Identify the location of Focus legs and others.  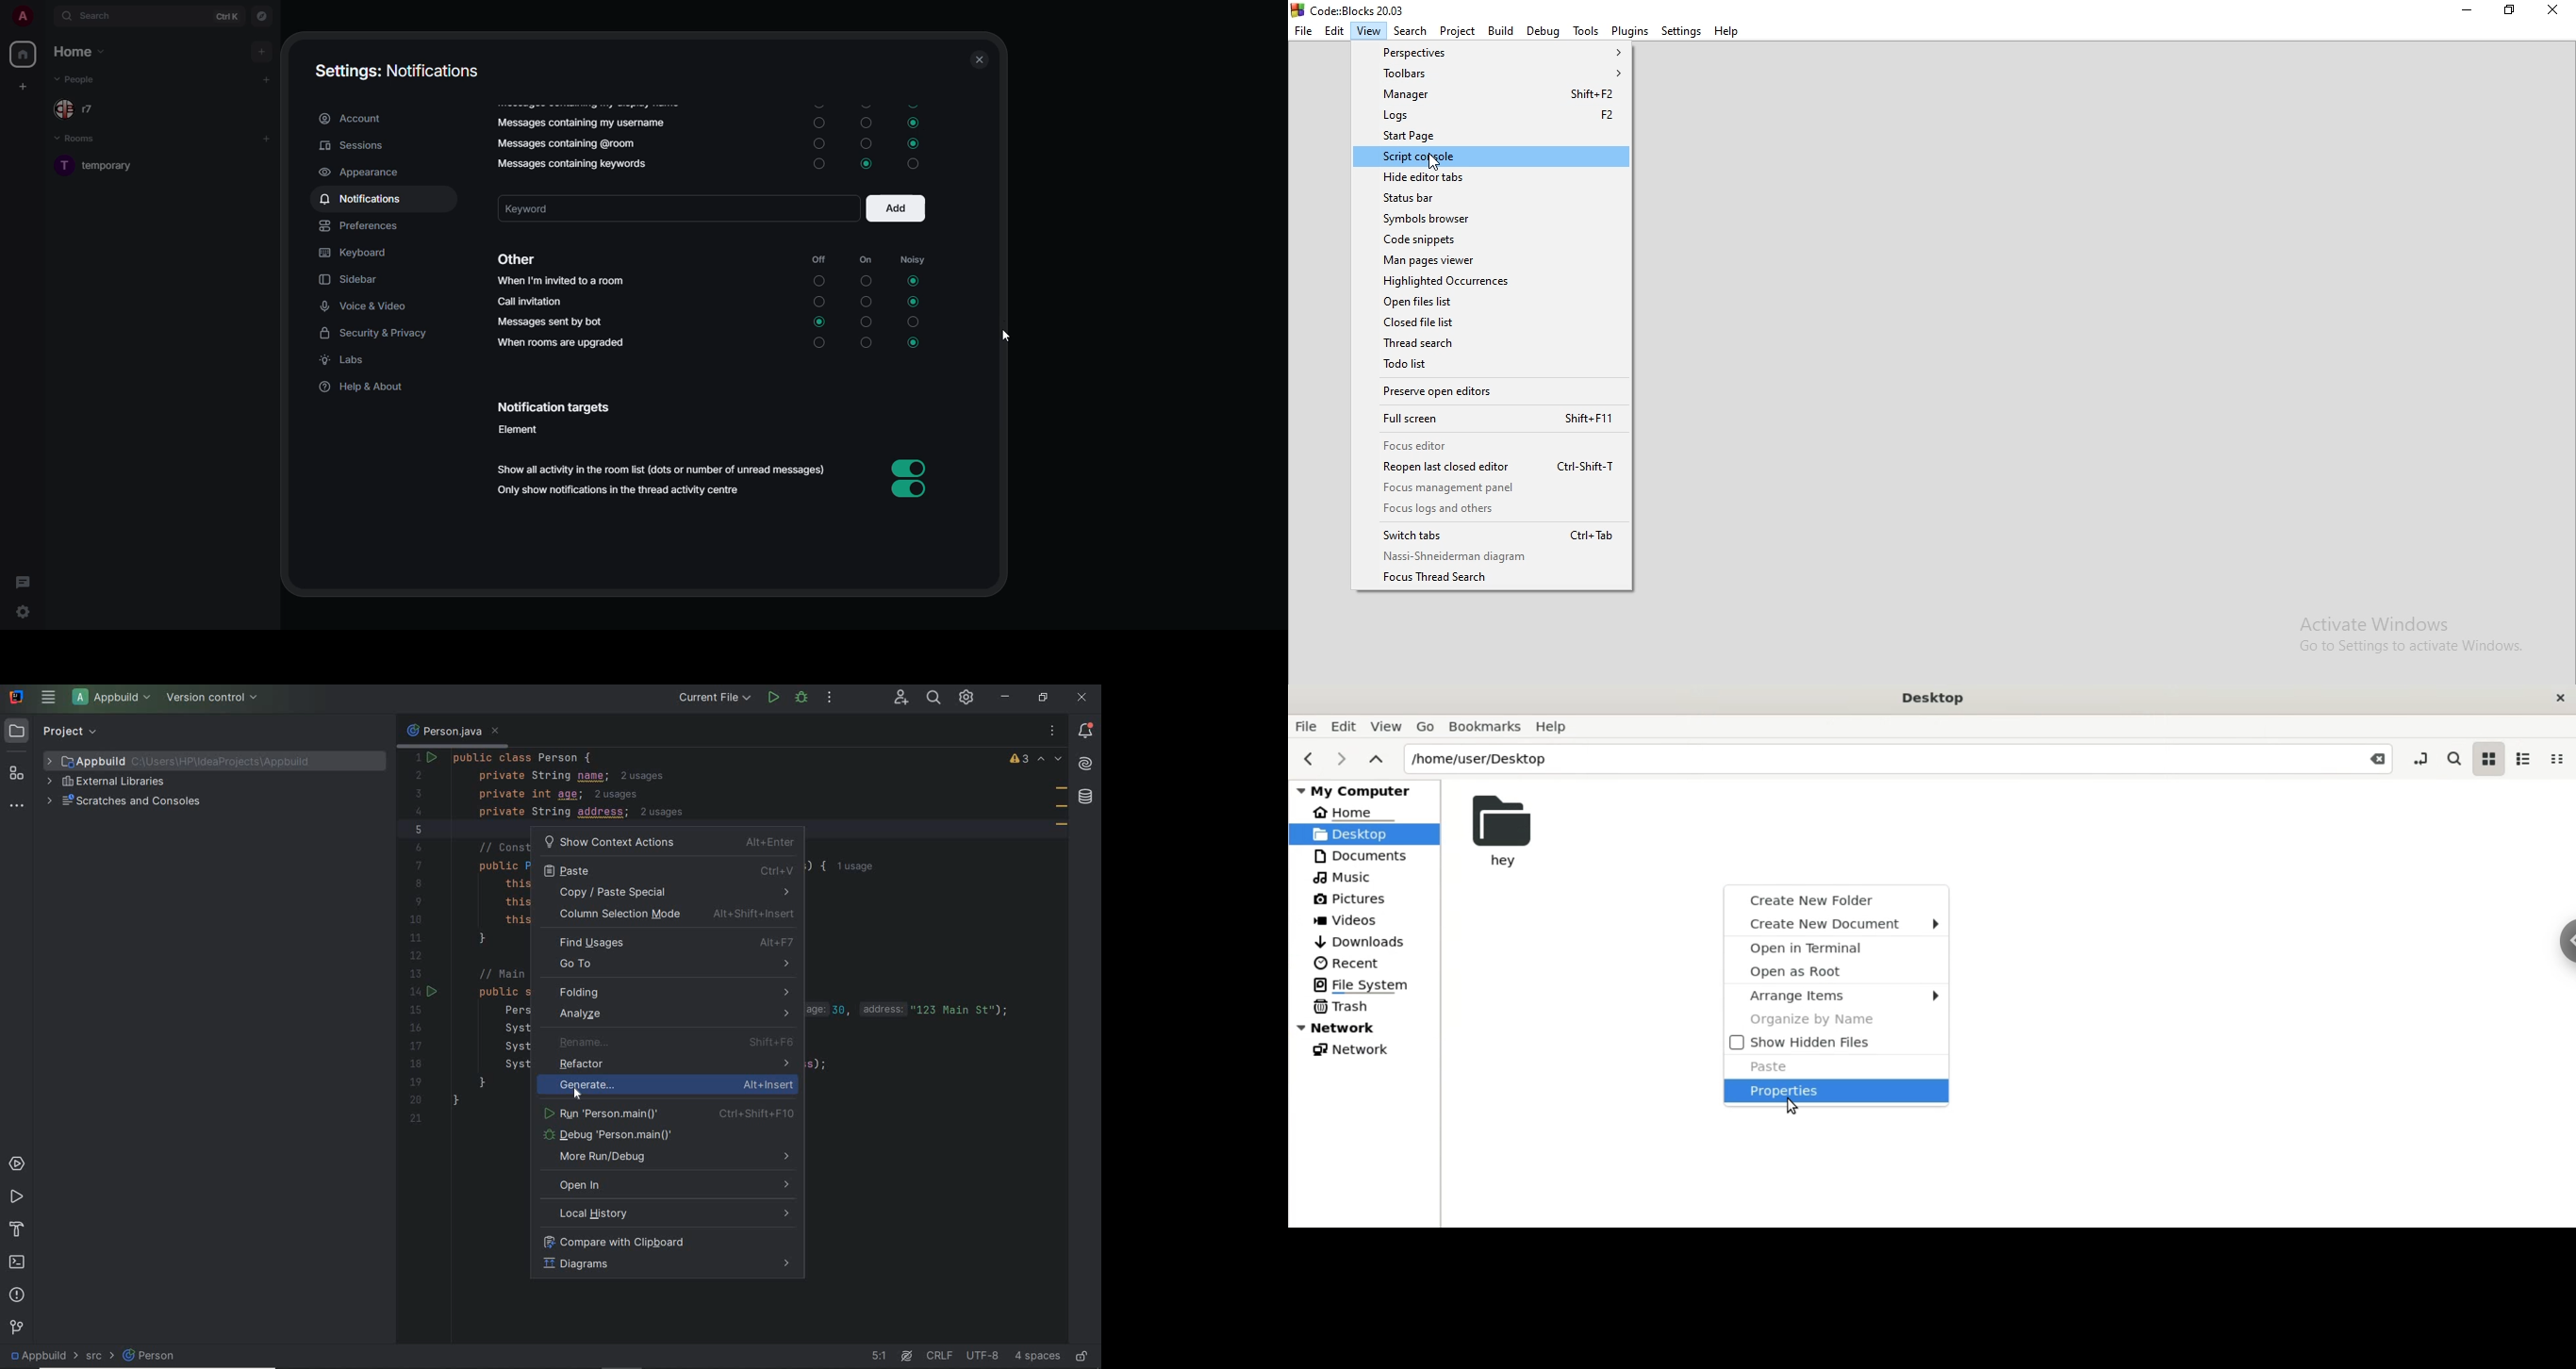
(1573, 969).